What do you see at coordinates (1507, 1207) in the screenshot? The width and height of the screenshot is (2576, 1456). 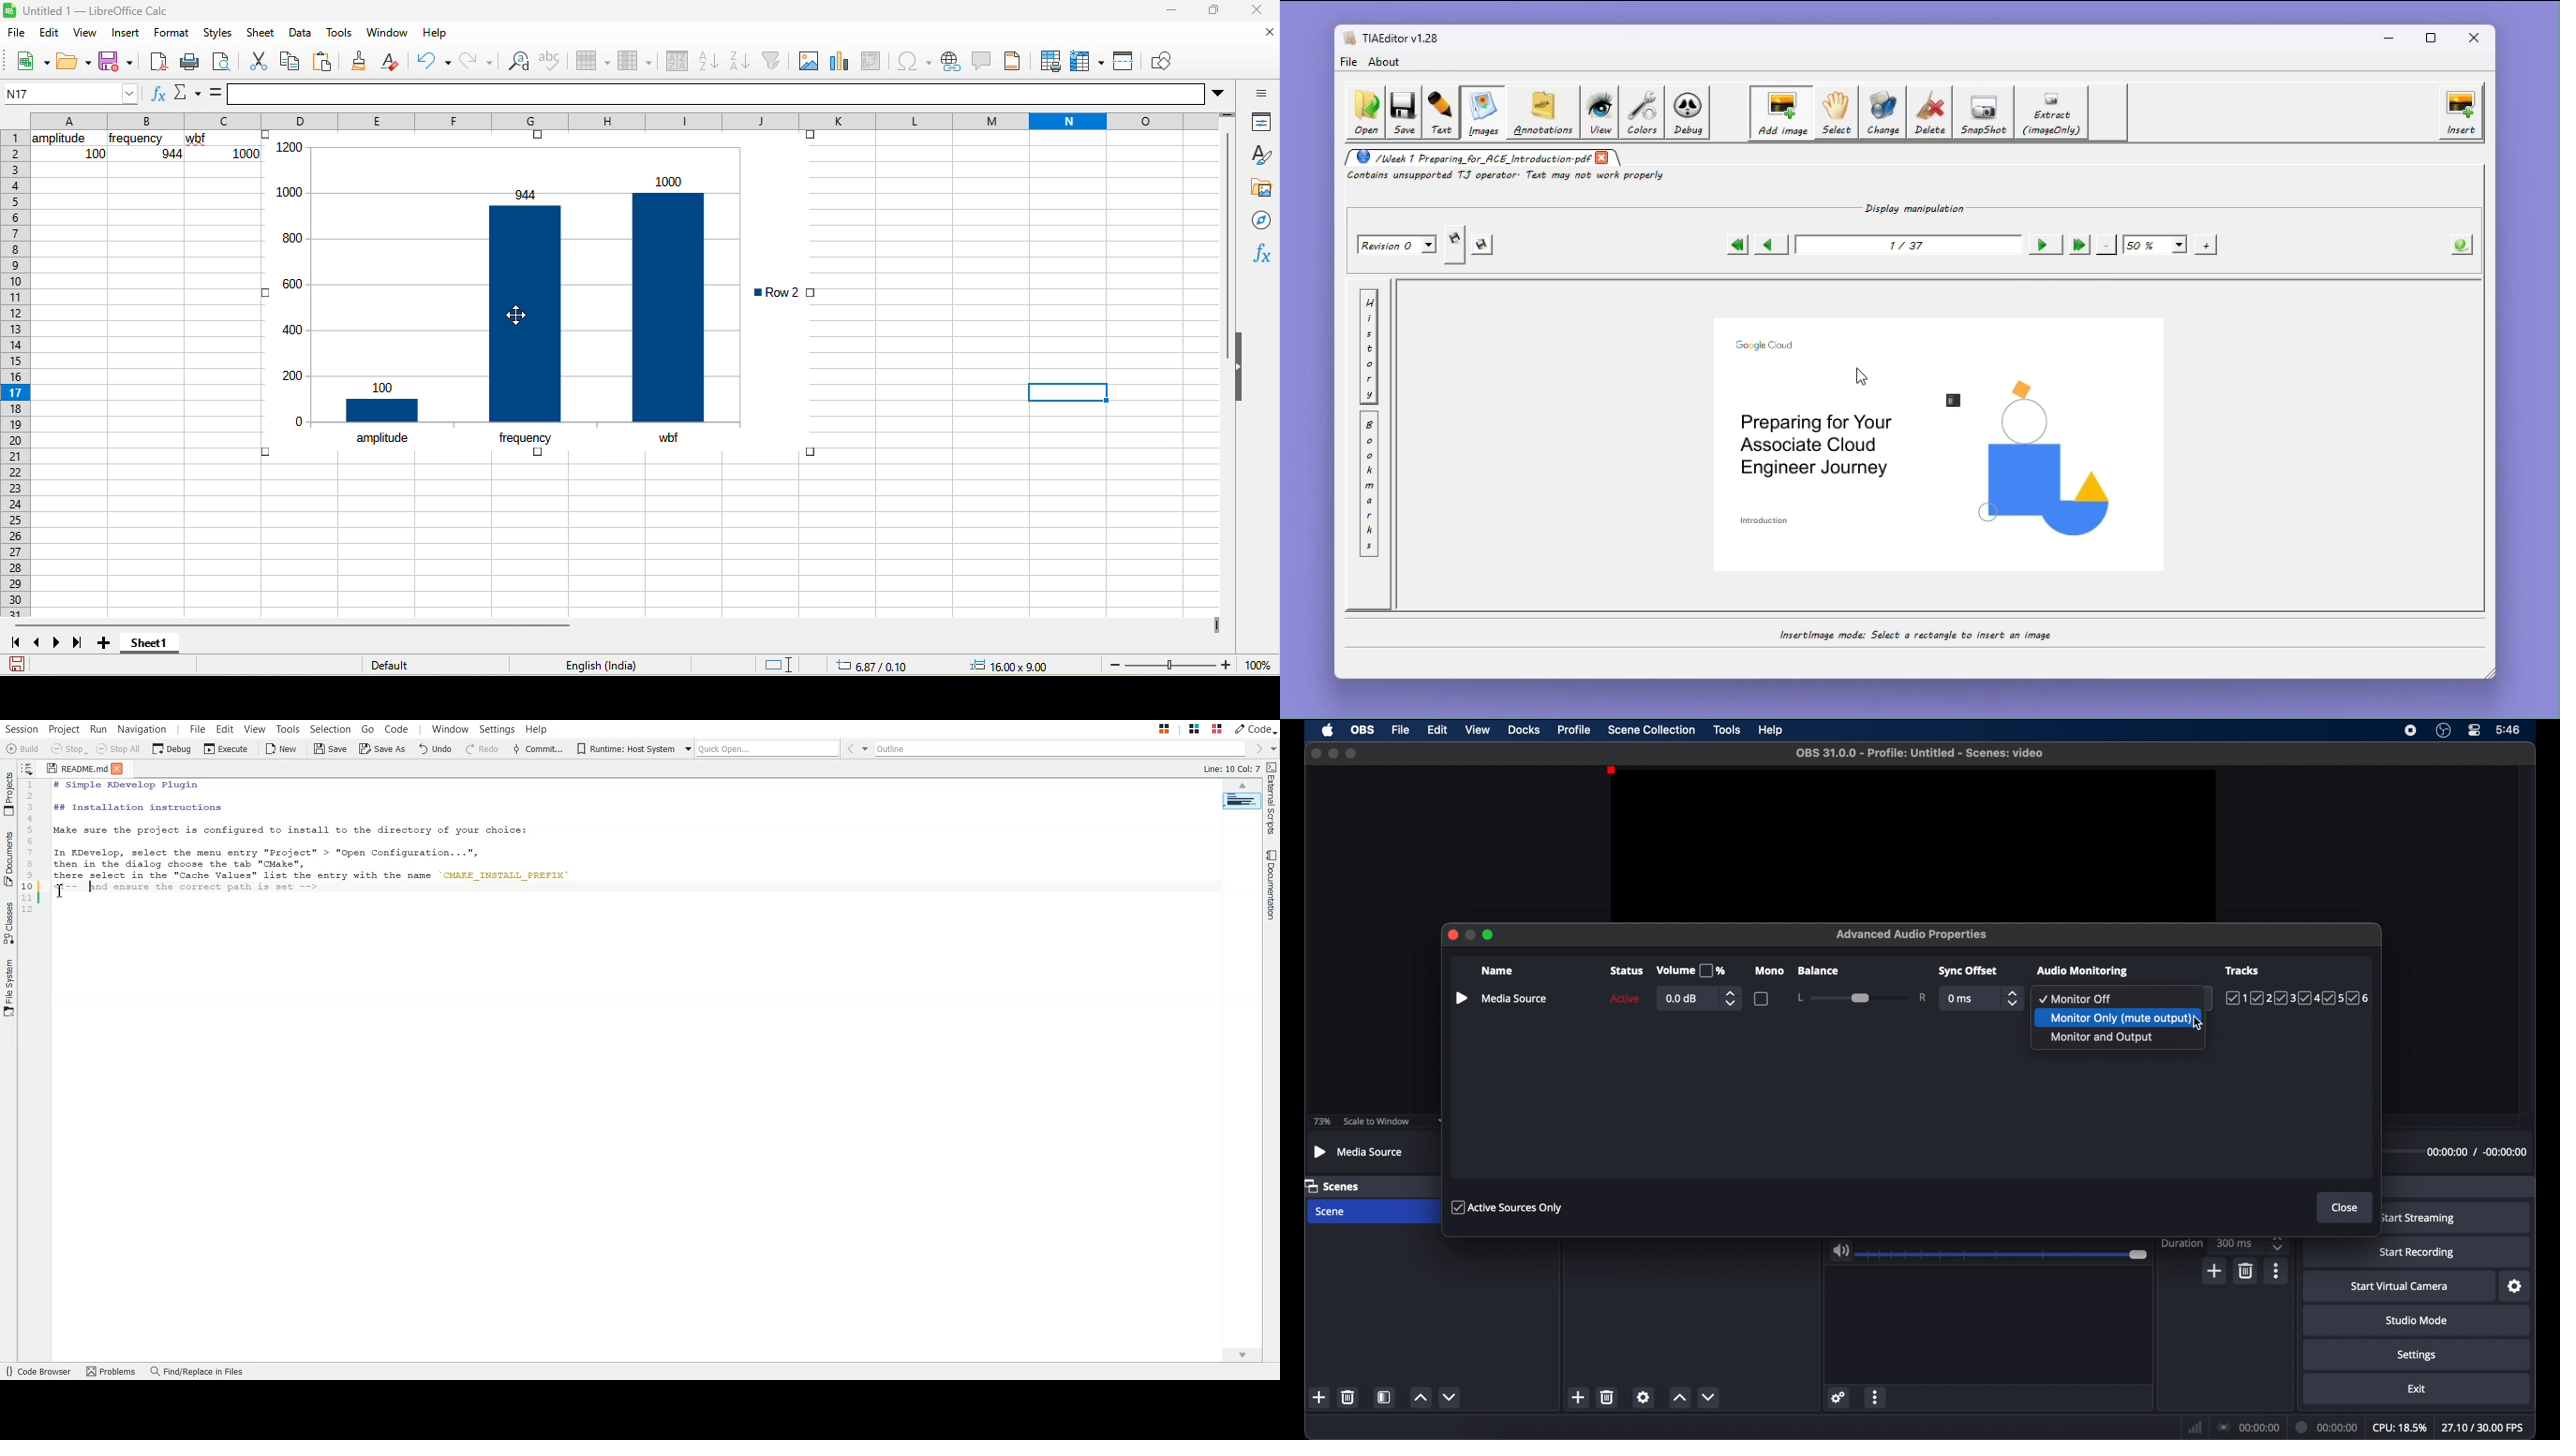 I see `active sources only` at bounding box center [1507, 1207].